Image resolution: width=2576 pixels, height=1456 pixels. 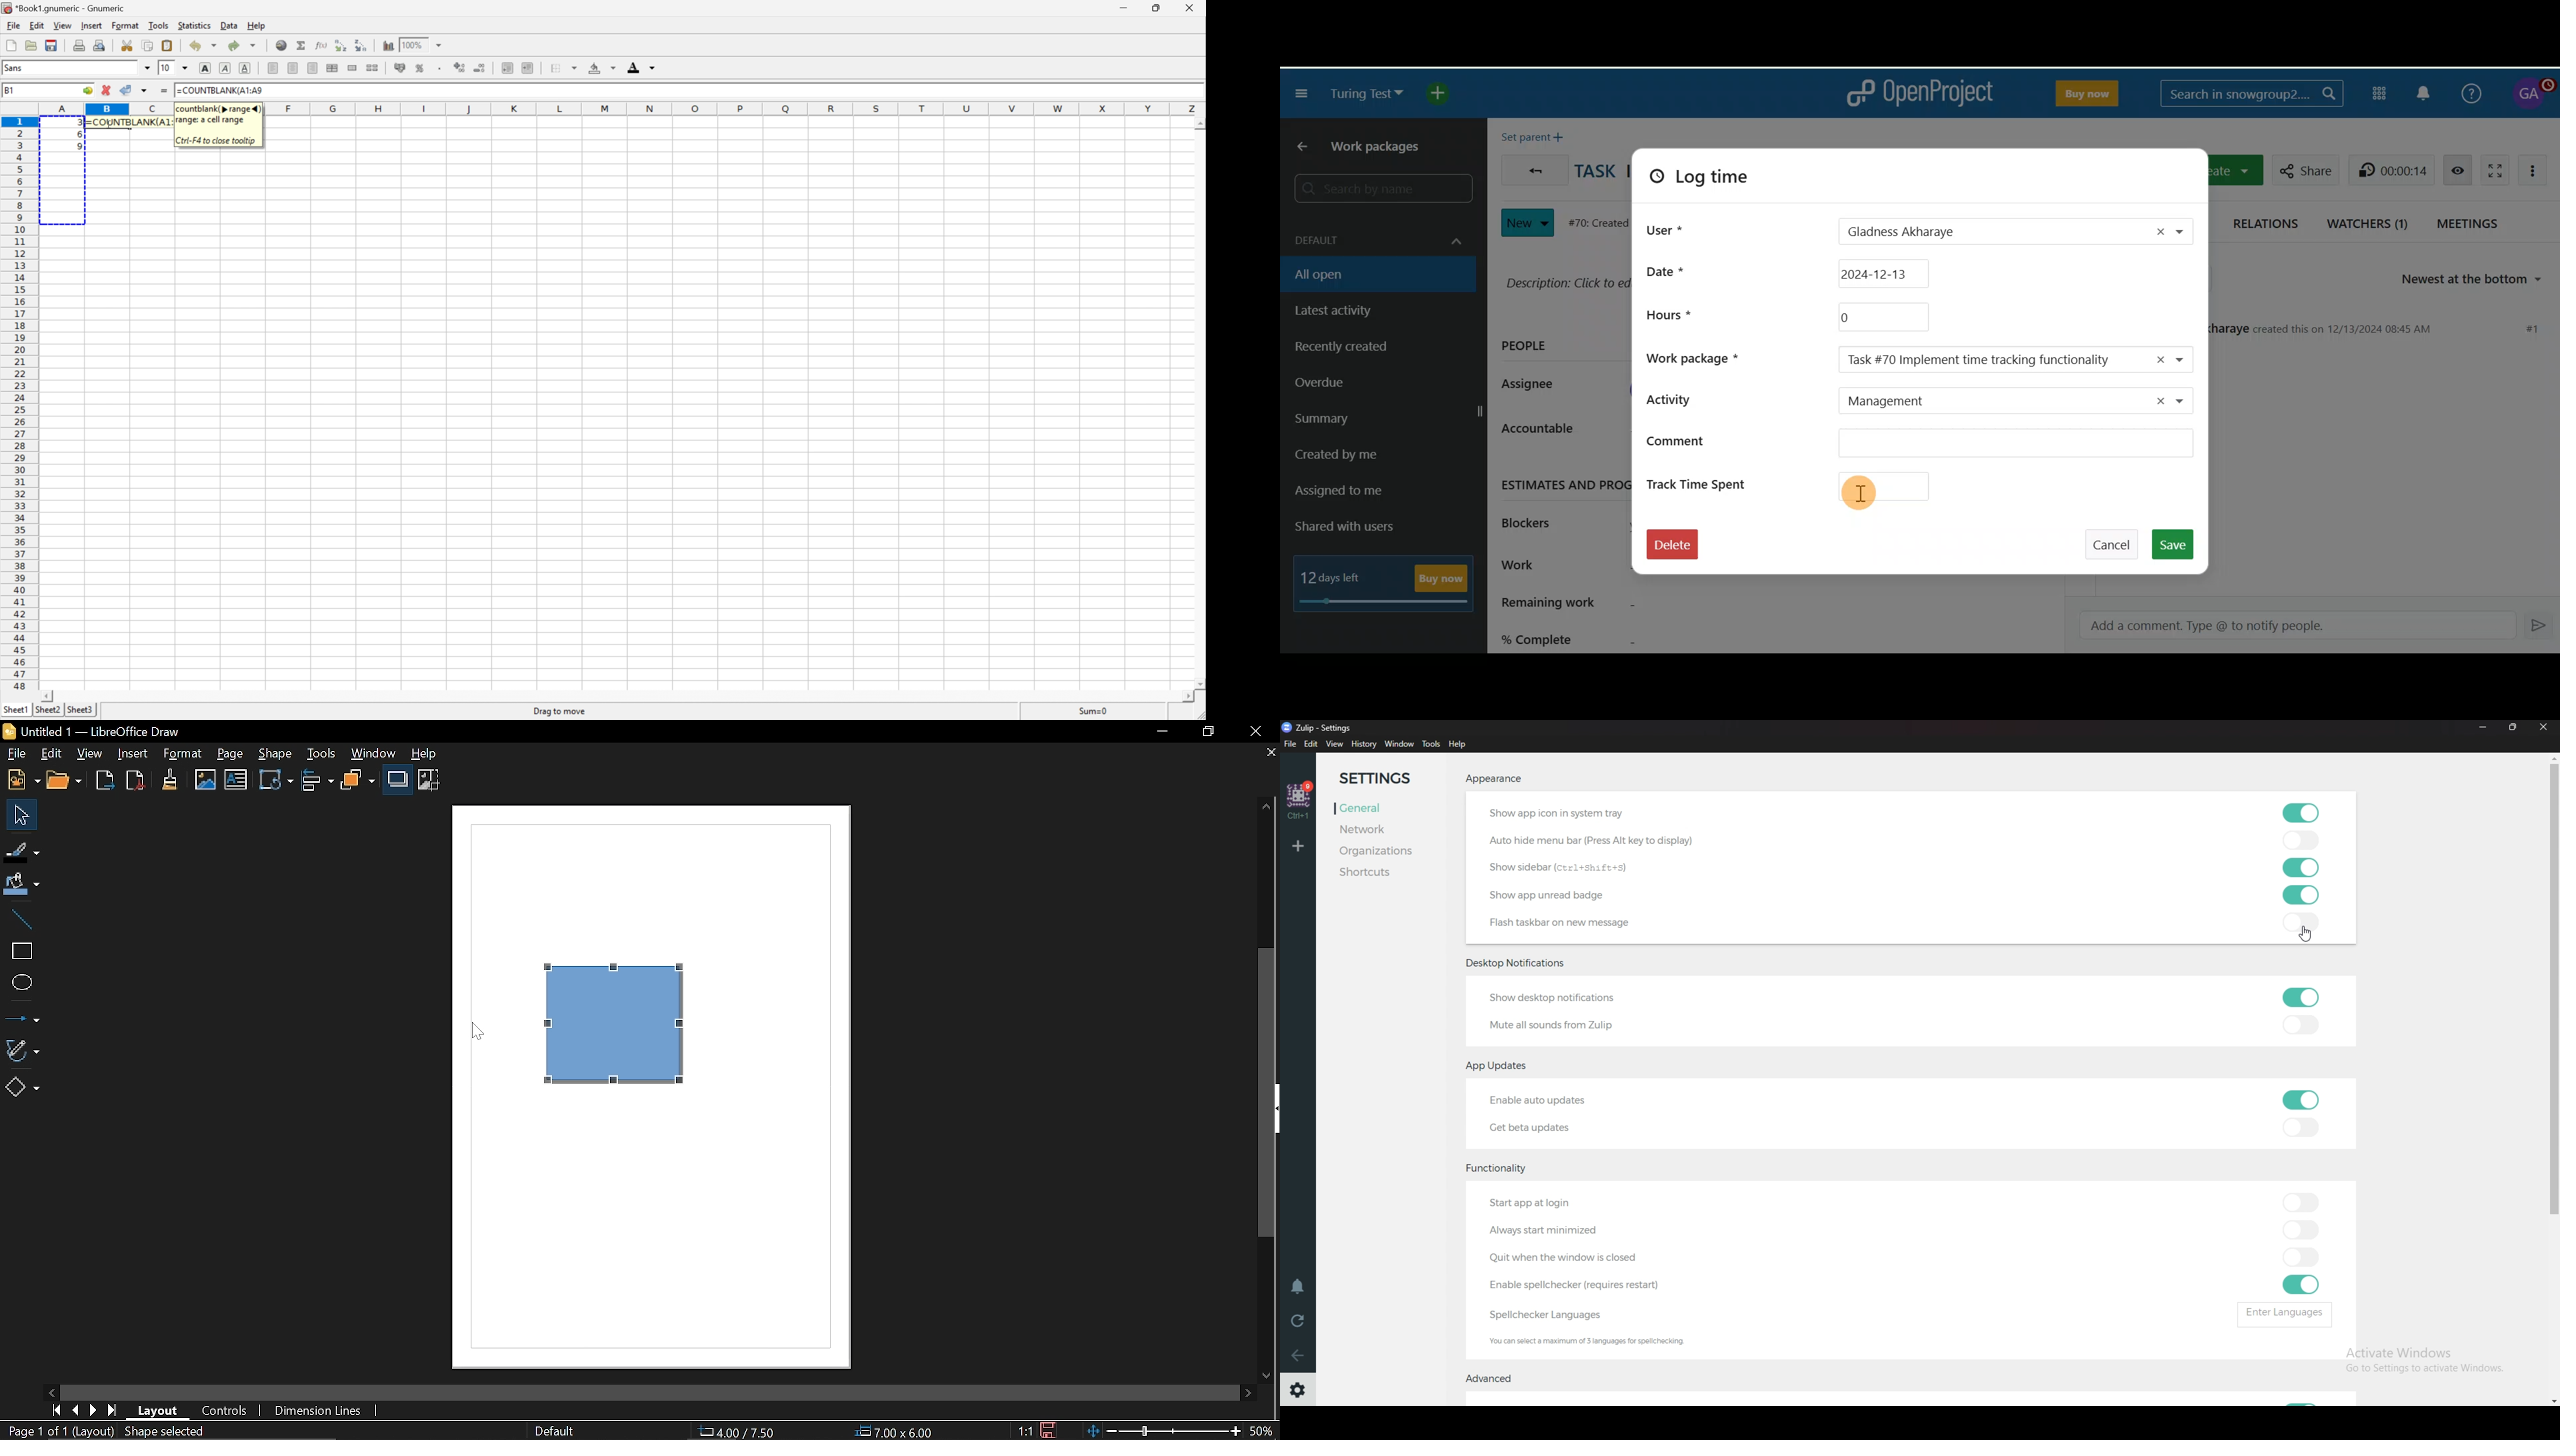 What do you see at coordinates (1269, 754) in the screenshot?
I see `Close page` at bounding box center [1269, 754].